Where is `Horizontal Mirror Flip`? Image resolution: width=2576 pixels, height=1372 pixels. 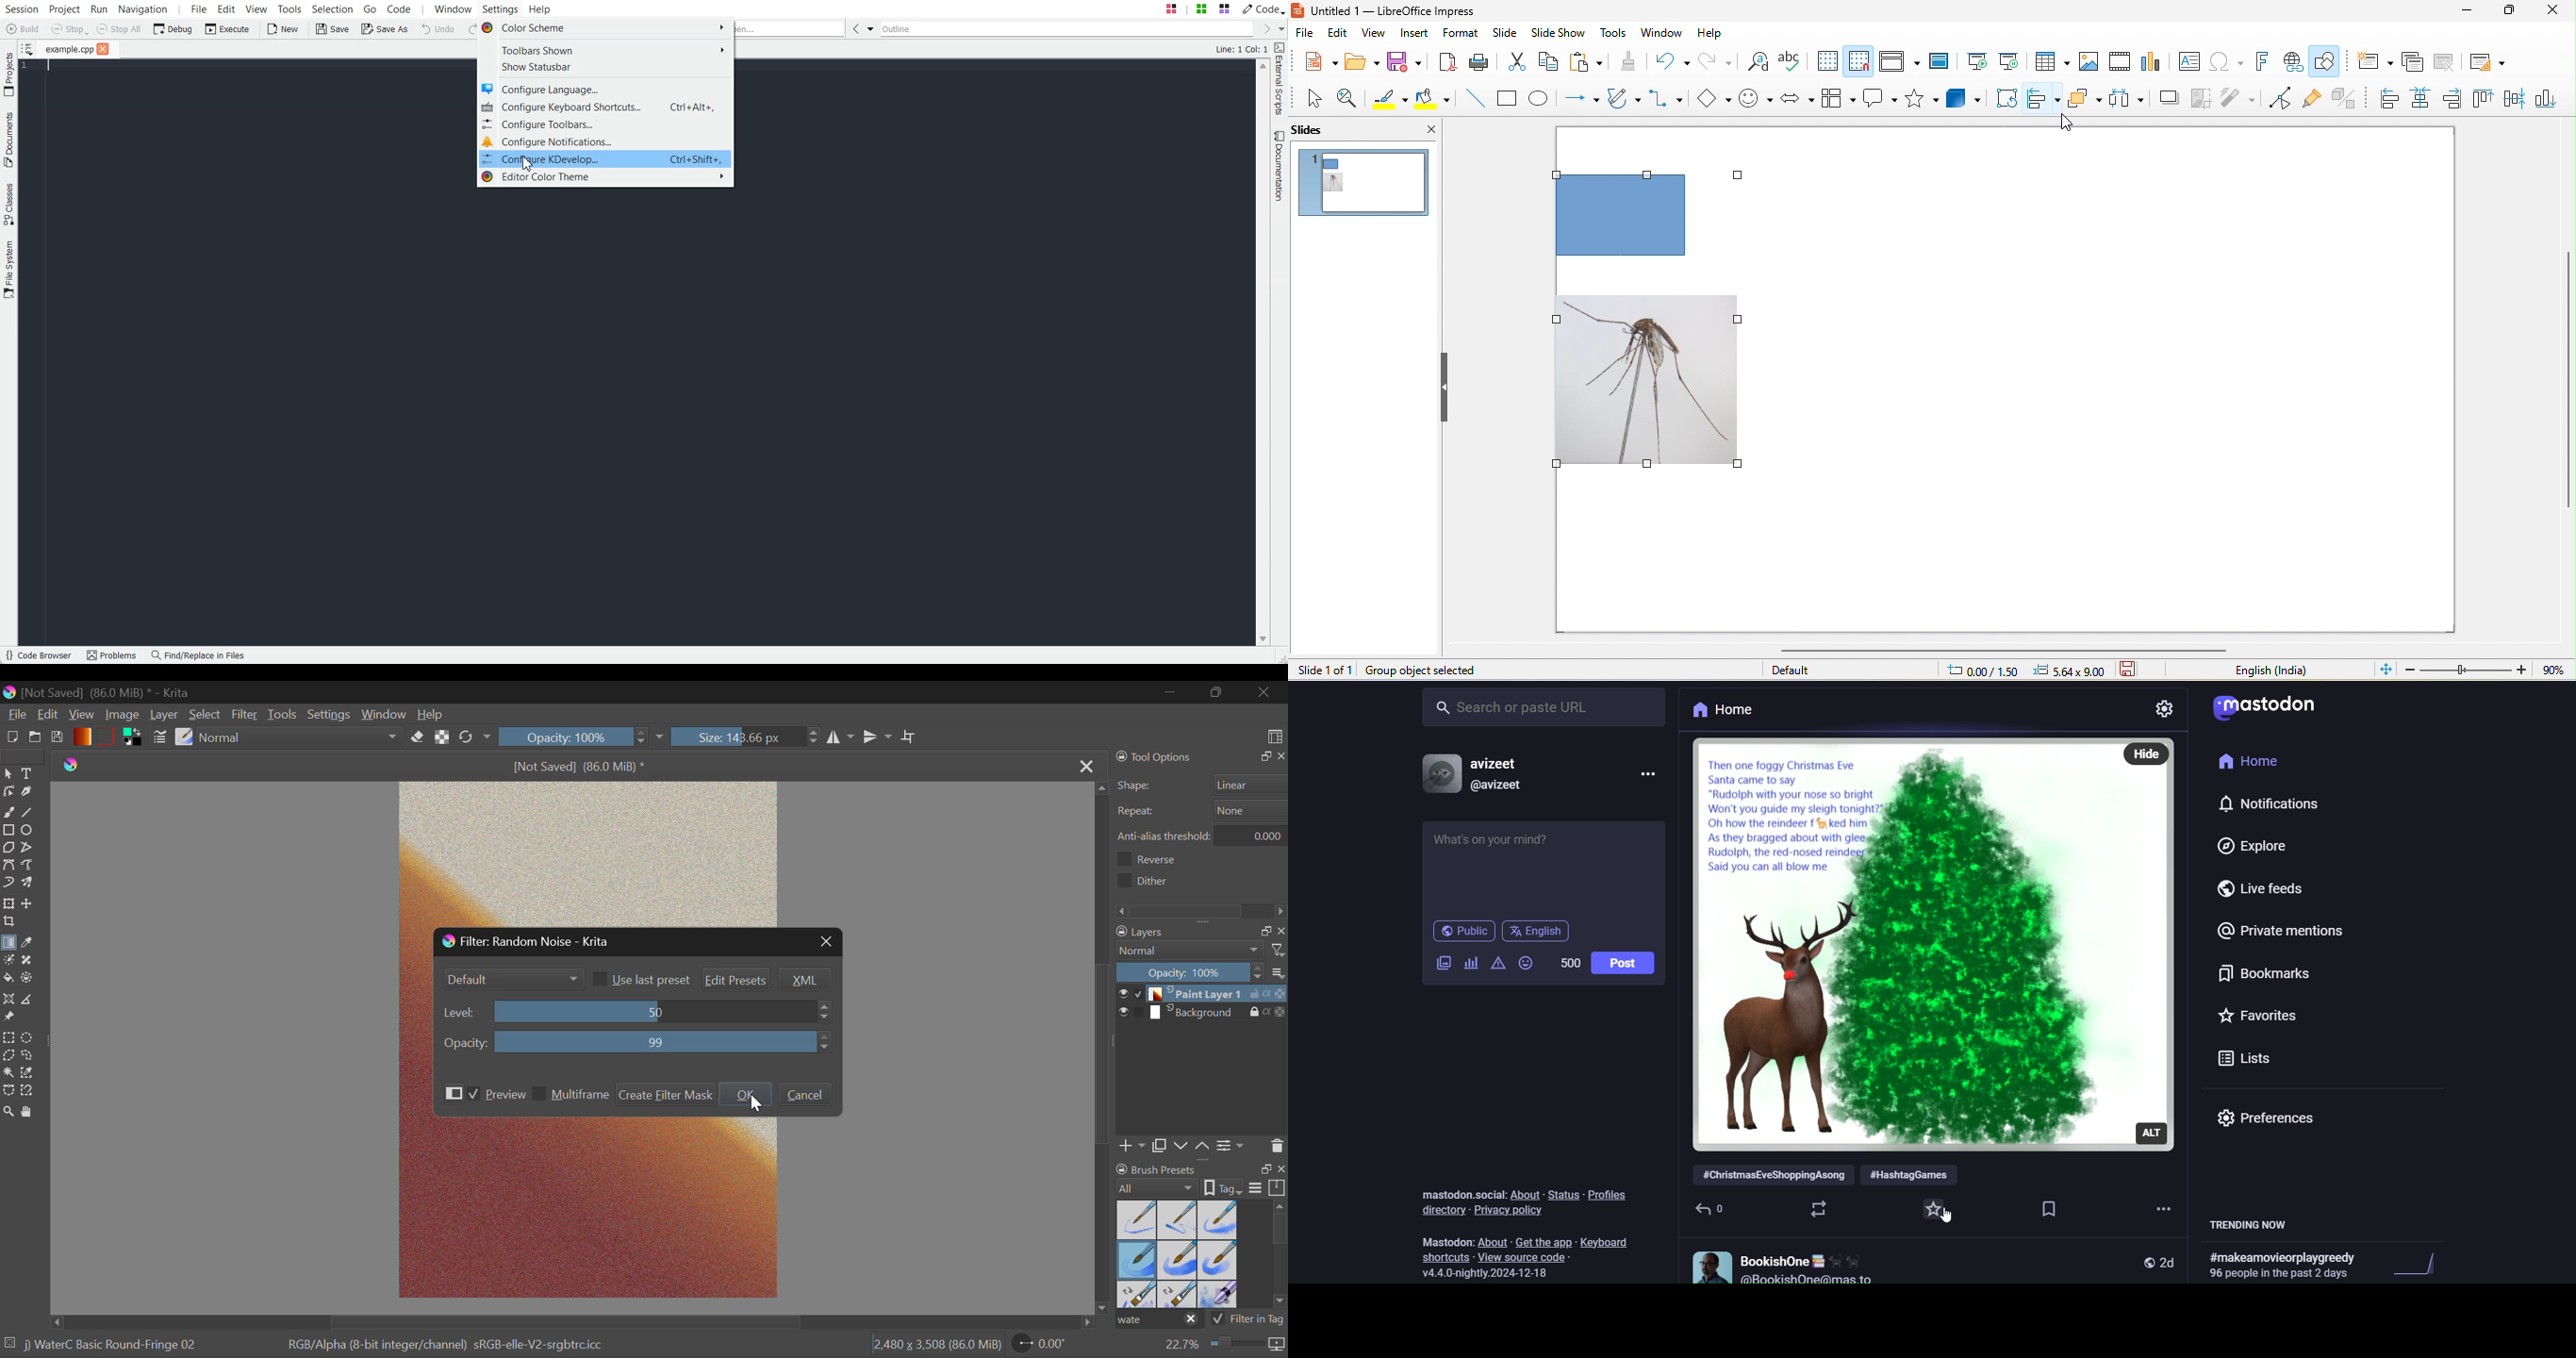 Horizontal Mirror Flip is located at coordinates (879, 738).